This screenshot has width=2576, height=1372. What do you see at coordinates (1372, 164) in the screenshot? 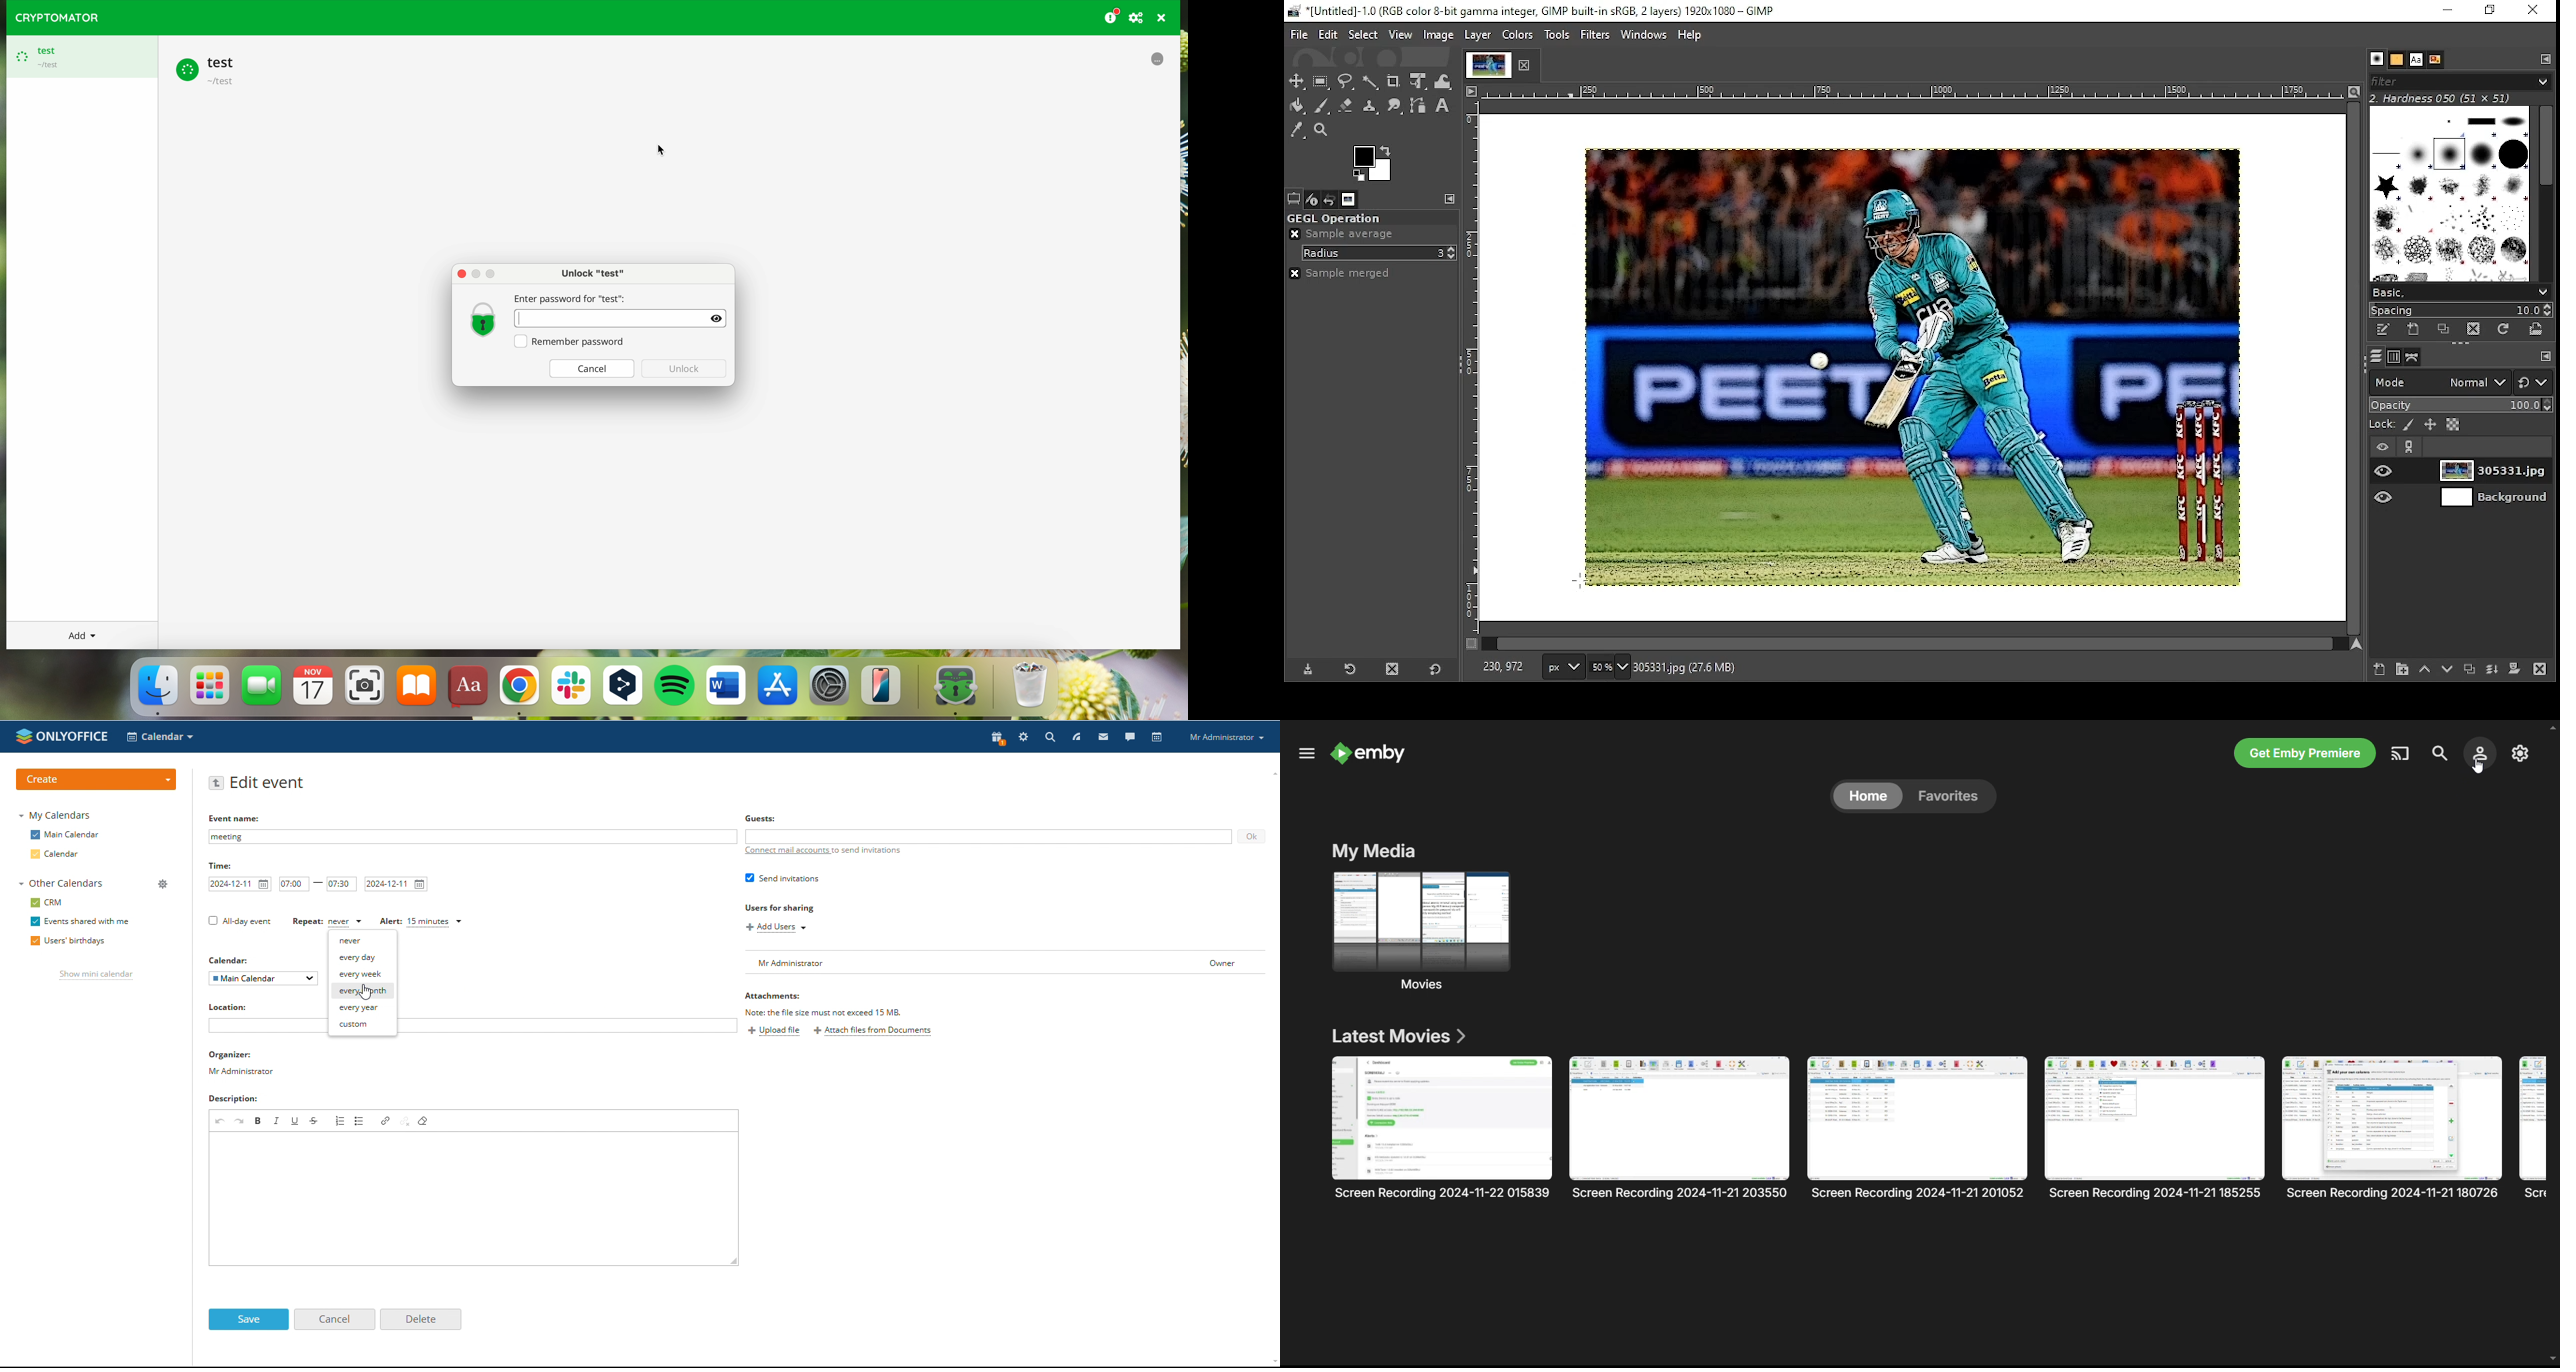
I see `color` at bounding box center [1372, 164].